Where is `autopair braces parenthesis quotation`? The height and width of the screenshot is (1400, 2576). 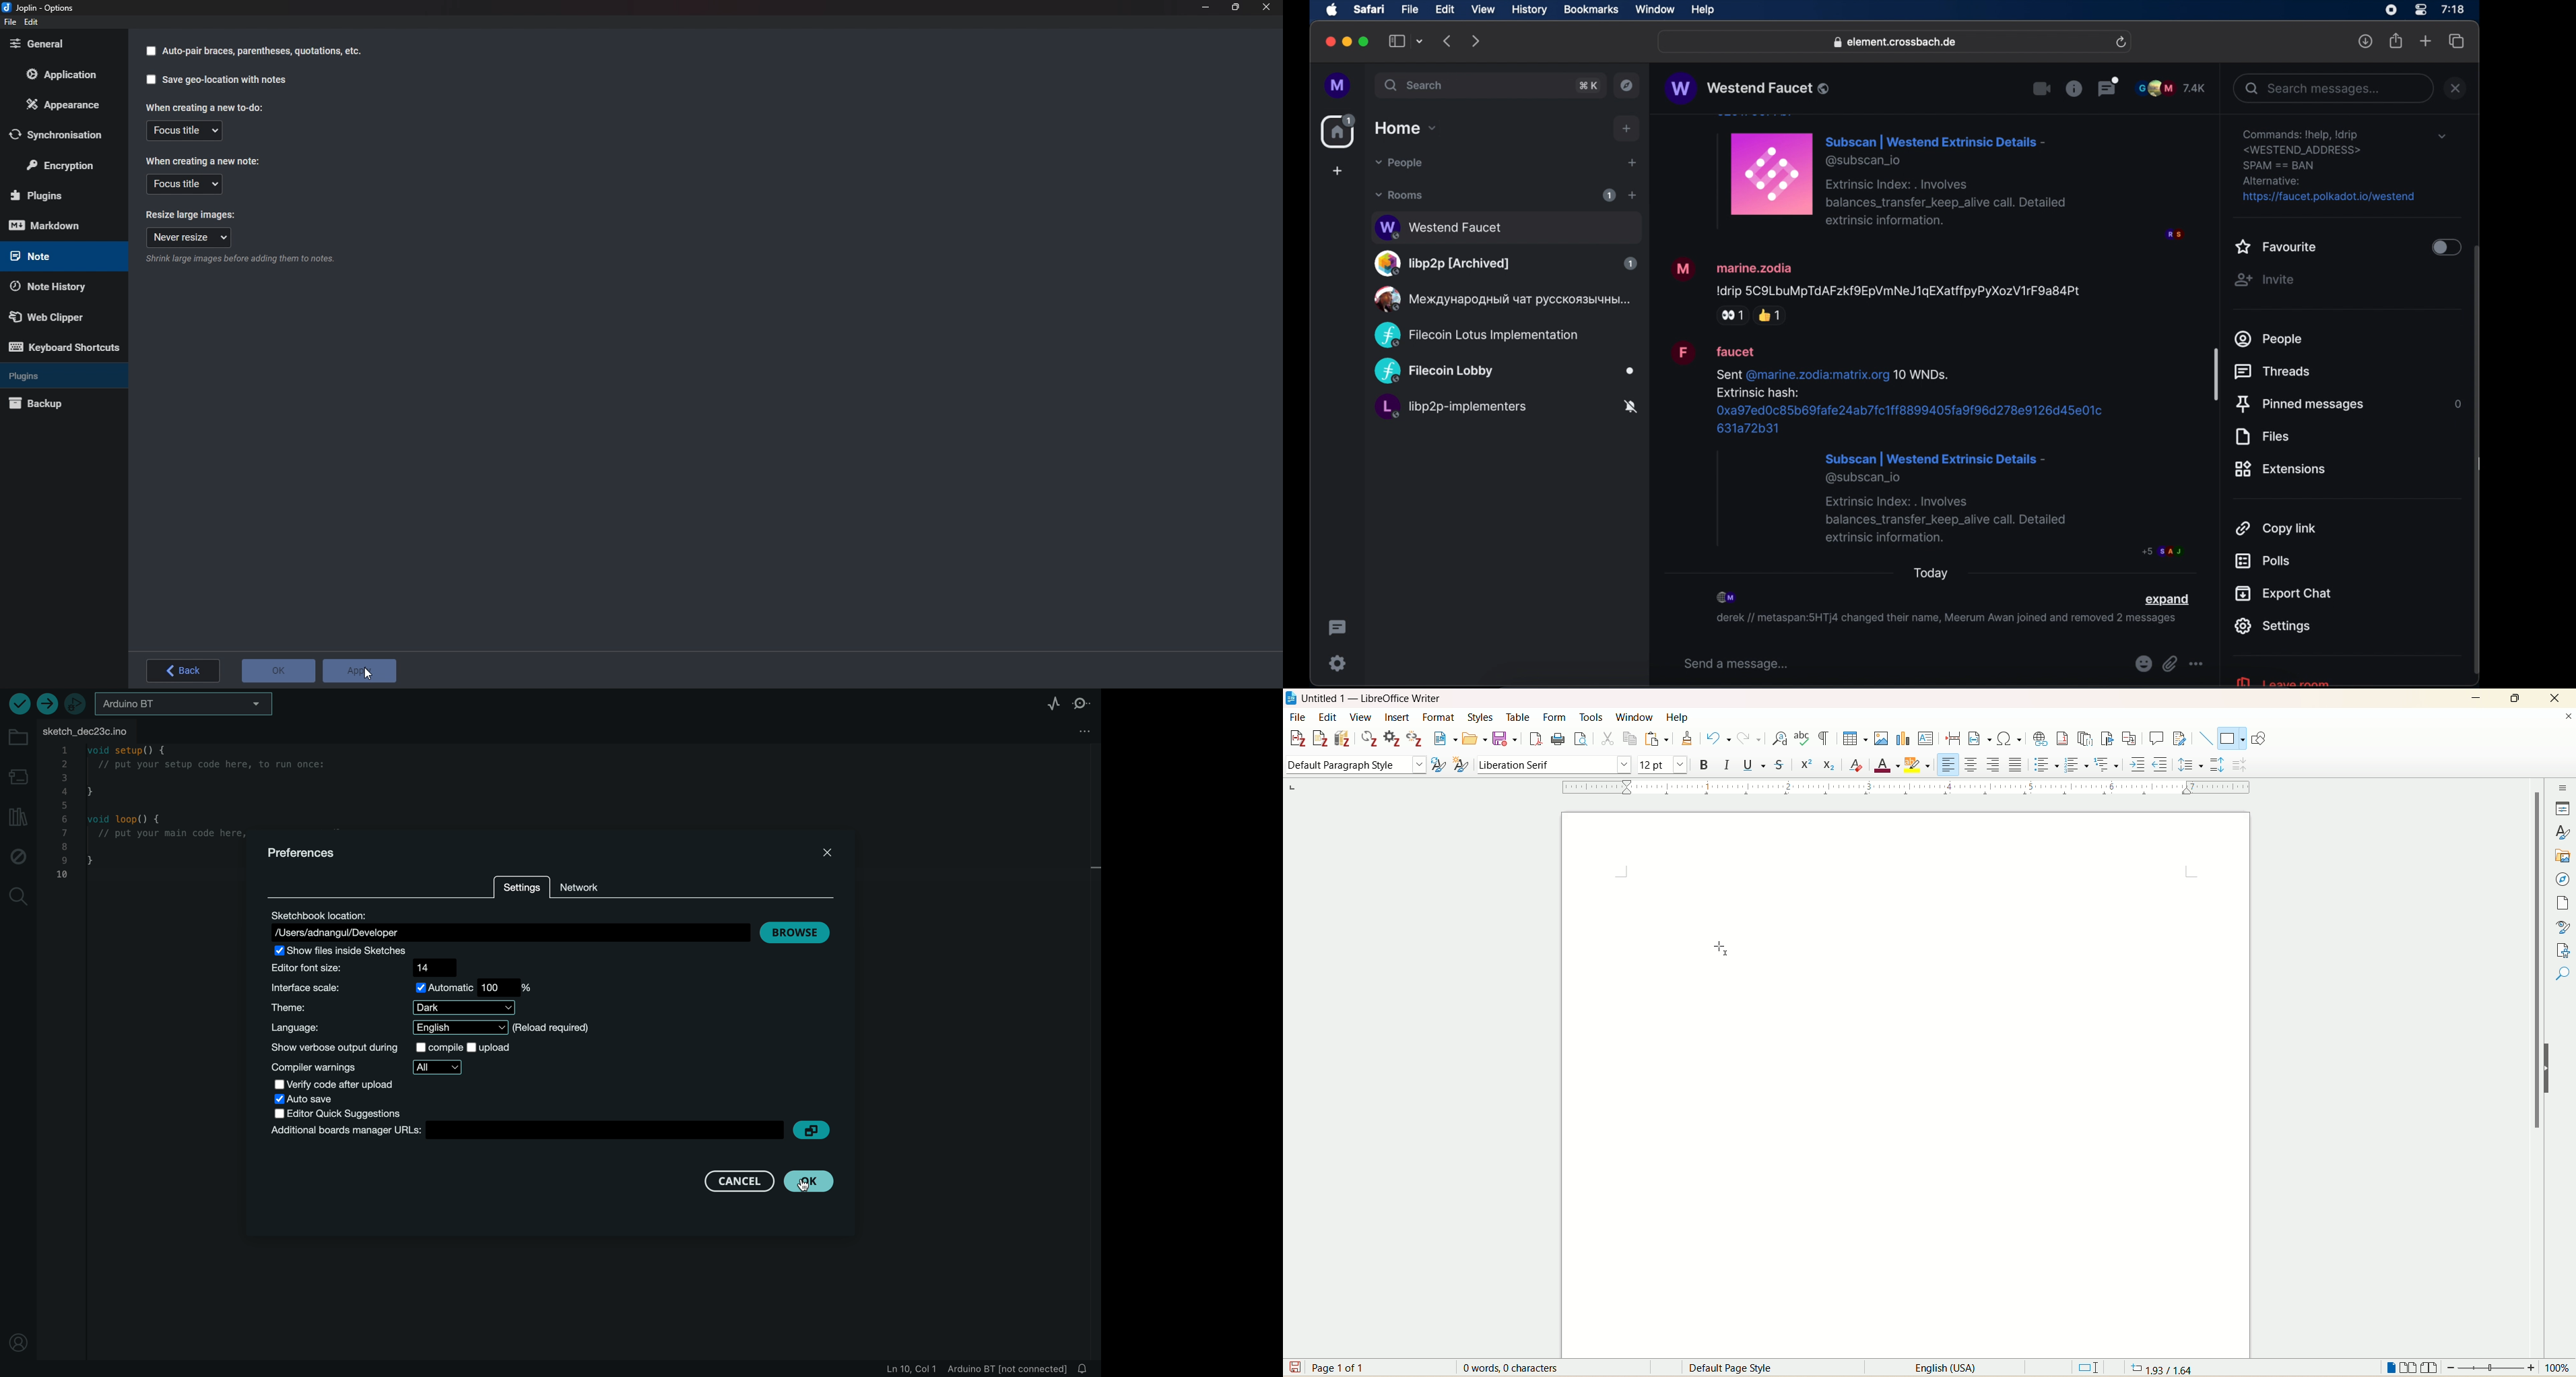 autopair braces parenthesis quotation is located at coordinates (262, 53).